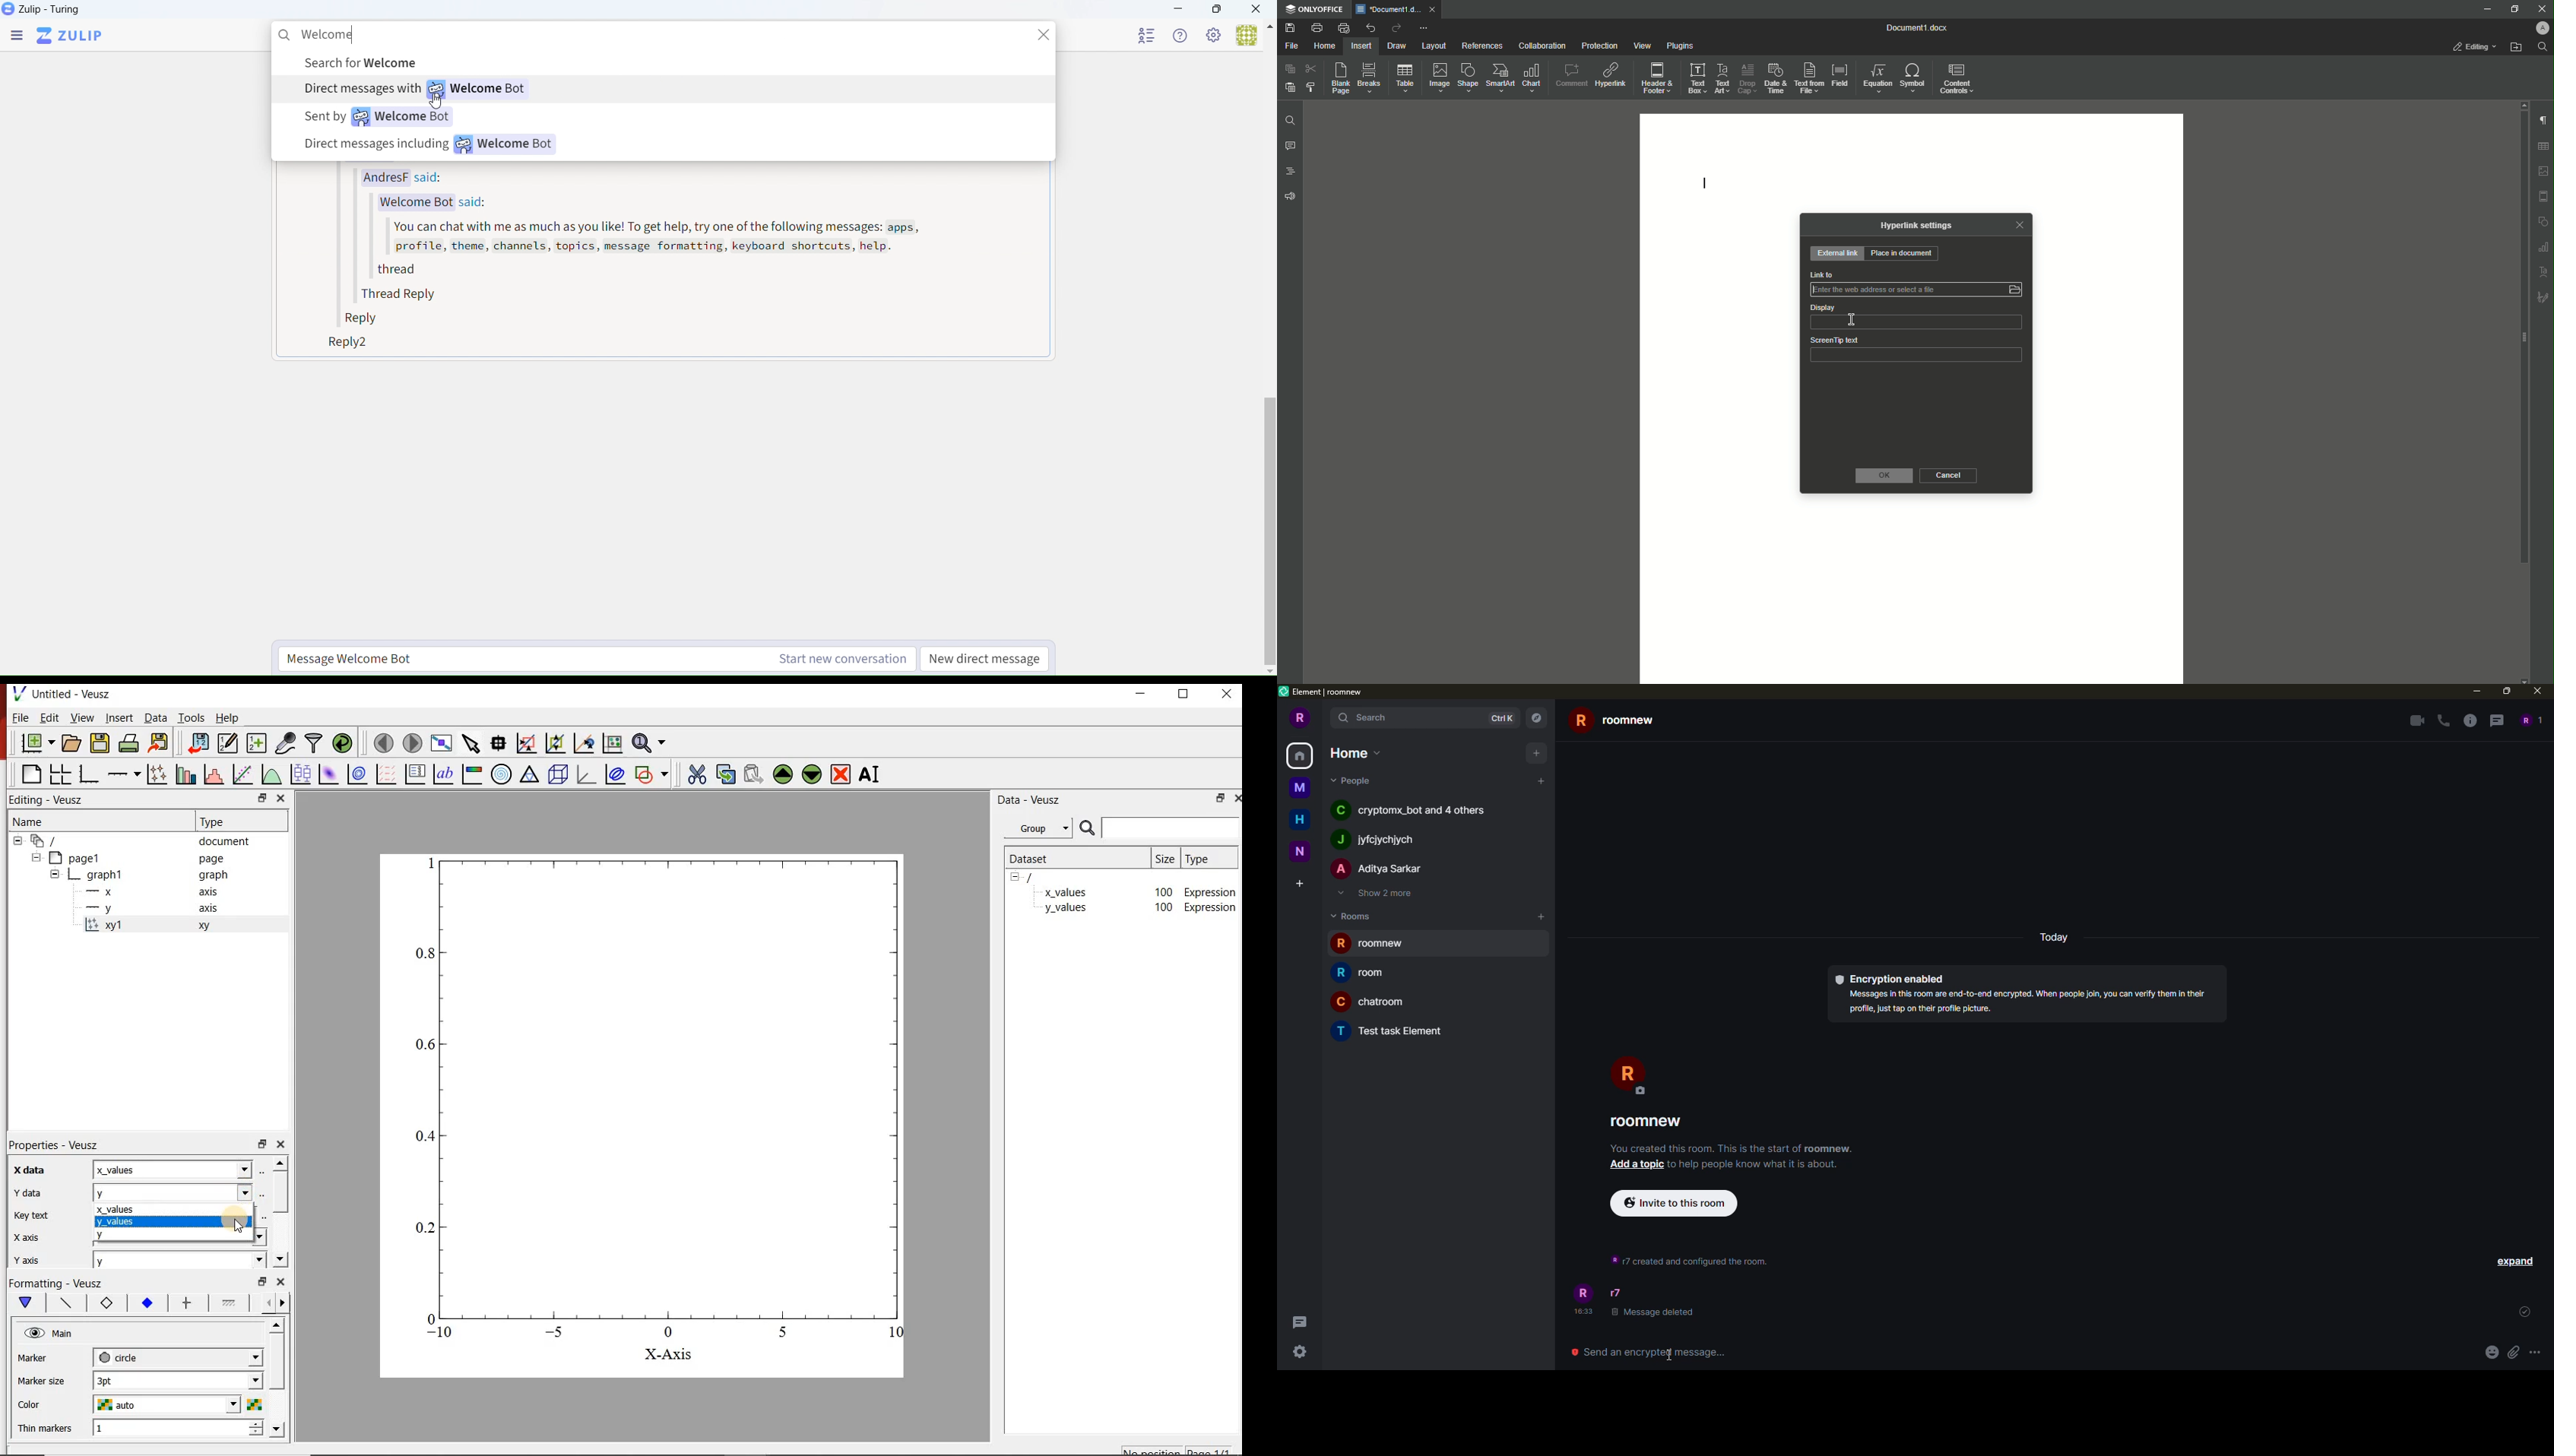 This screenshot has height=1456, width=2576. I want to click on Color, so click(33, 1406).